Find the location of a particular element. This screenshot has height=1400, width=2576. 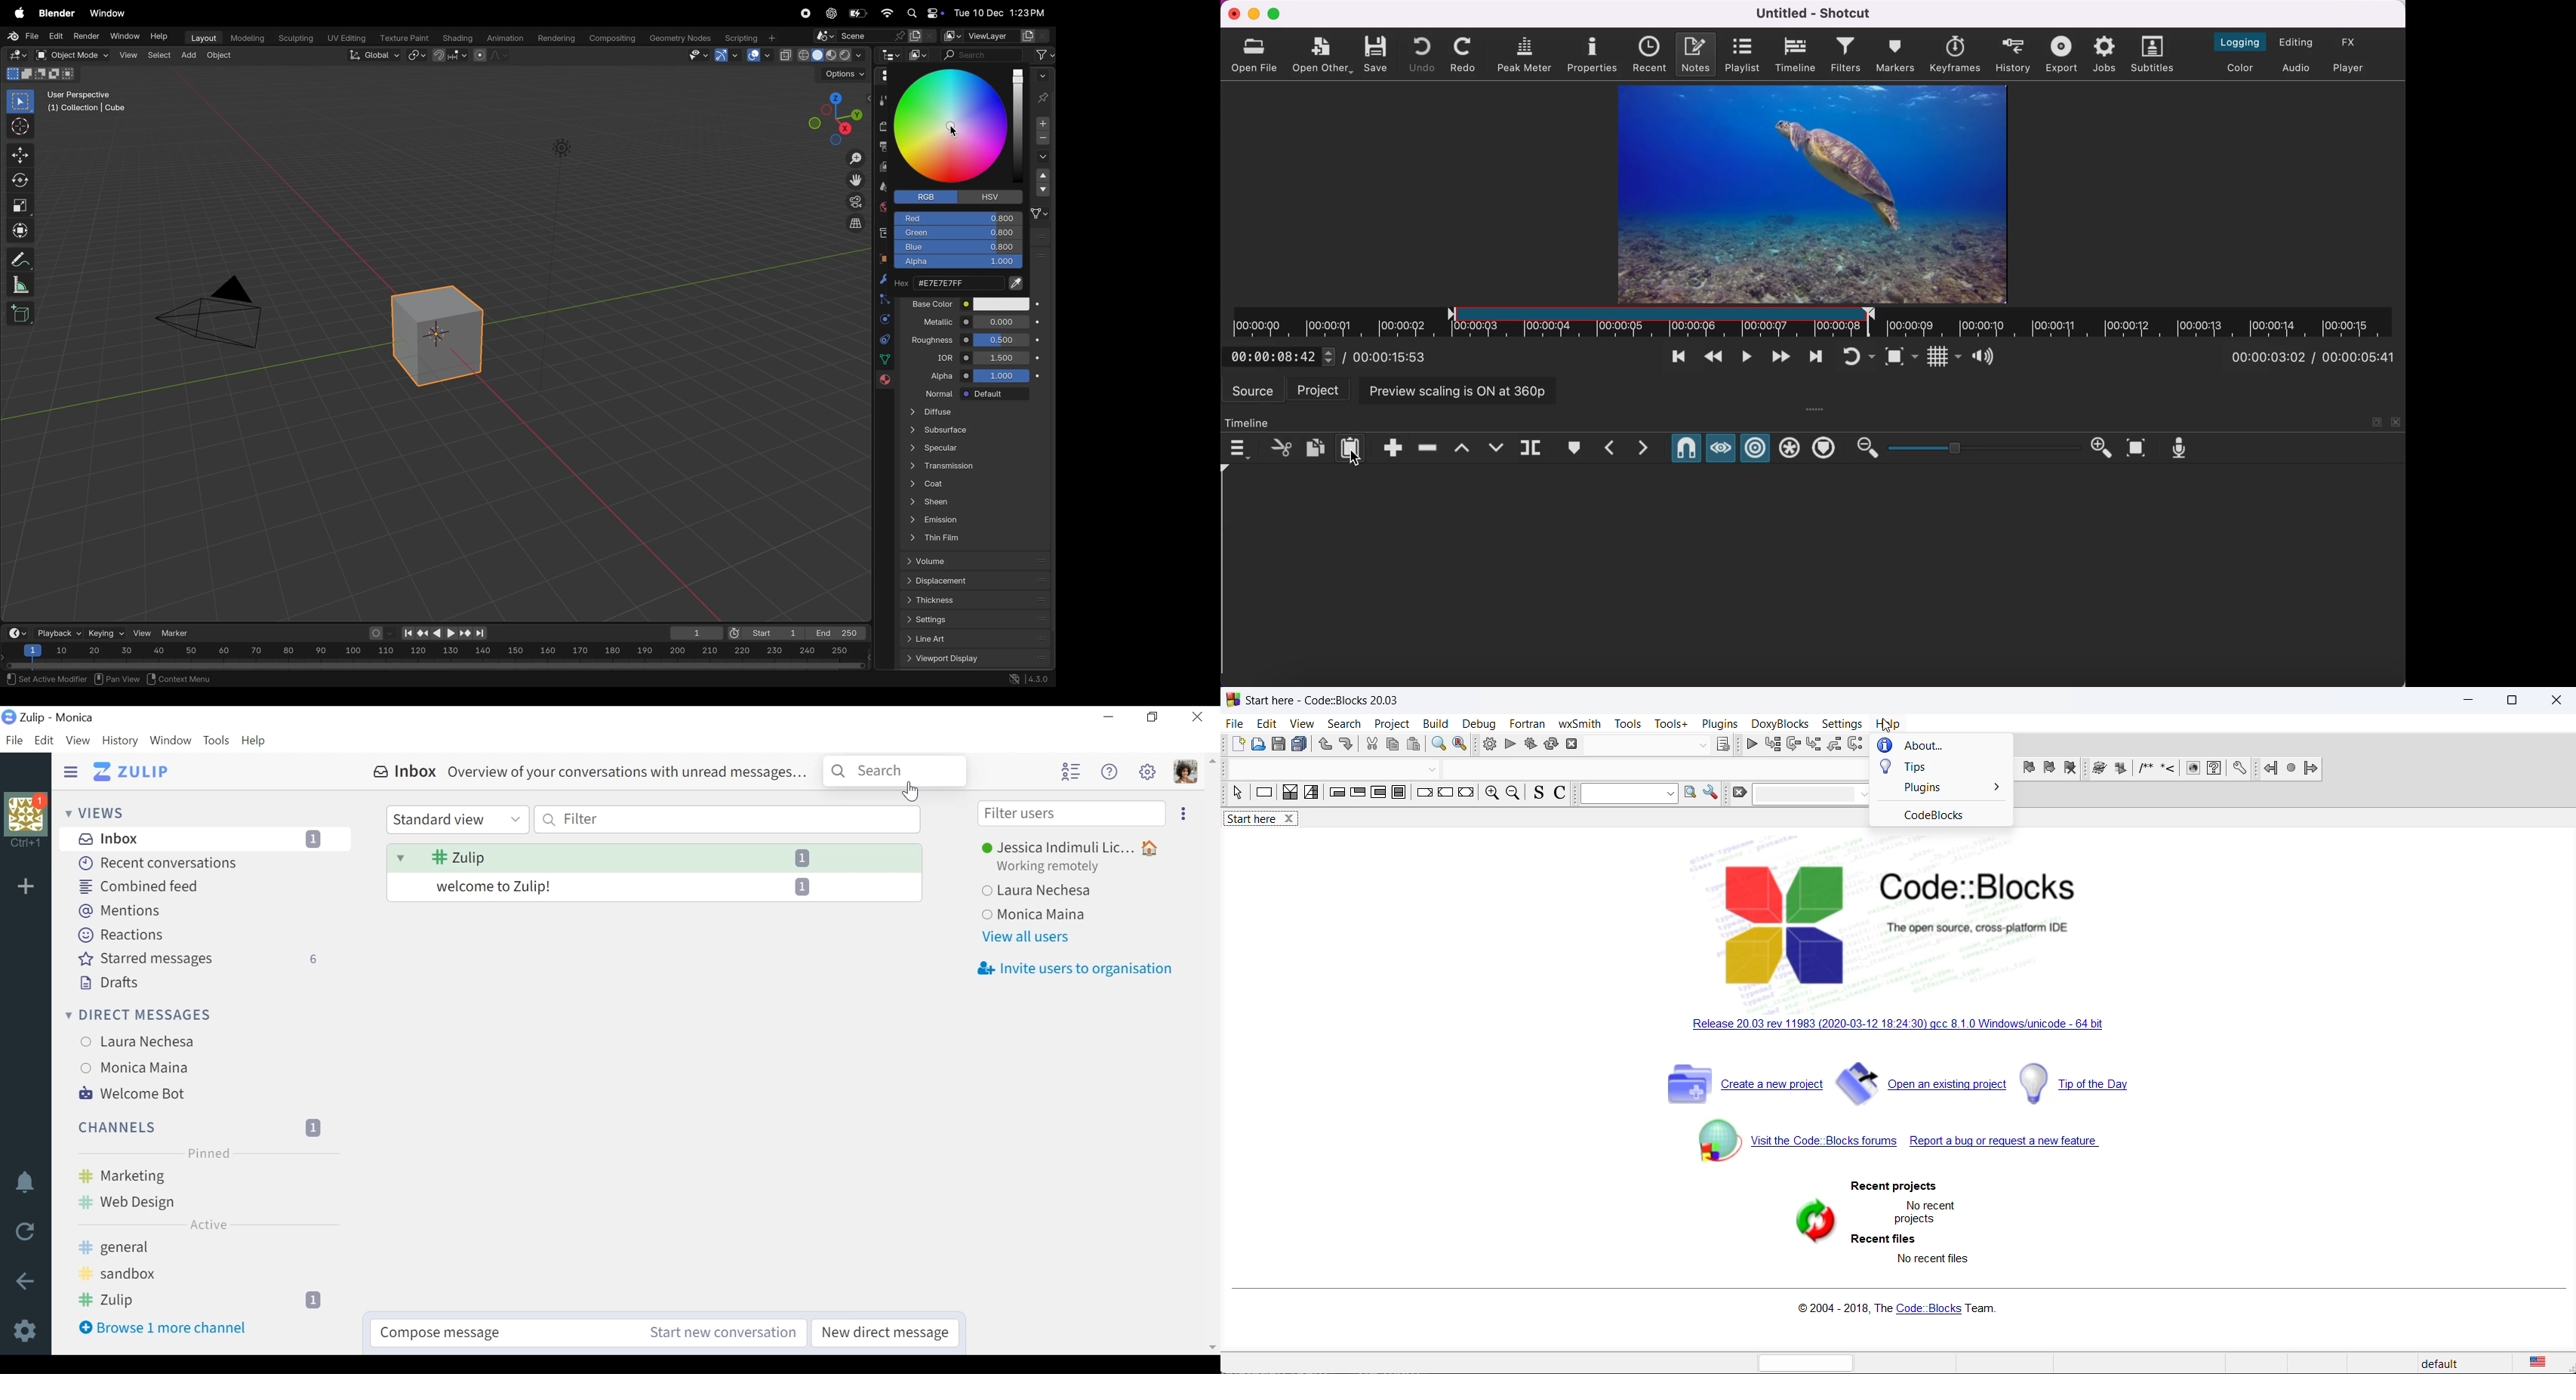

color wheel is located at coordinates (952, 126).